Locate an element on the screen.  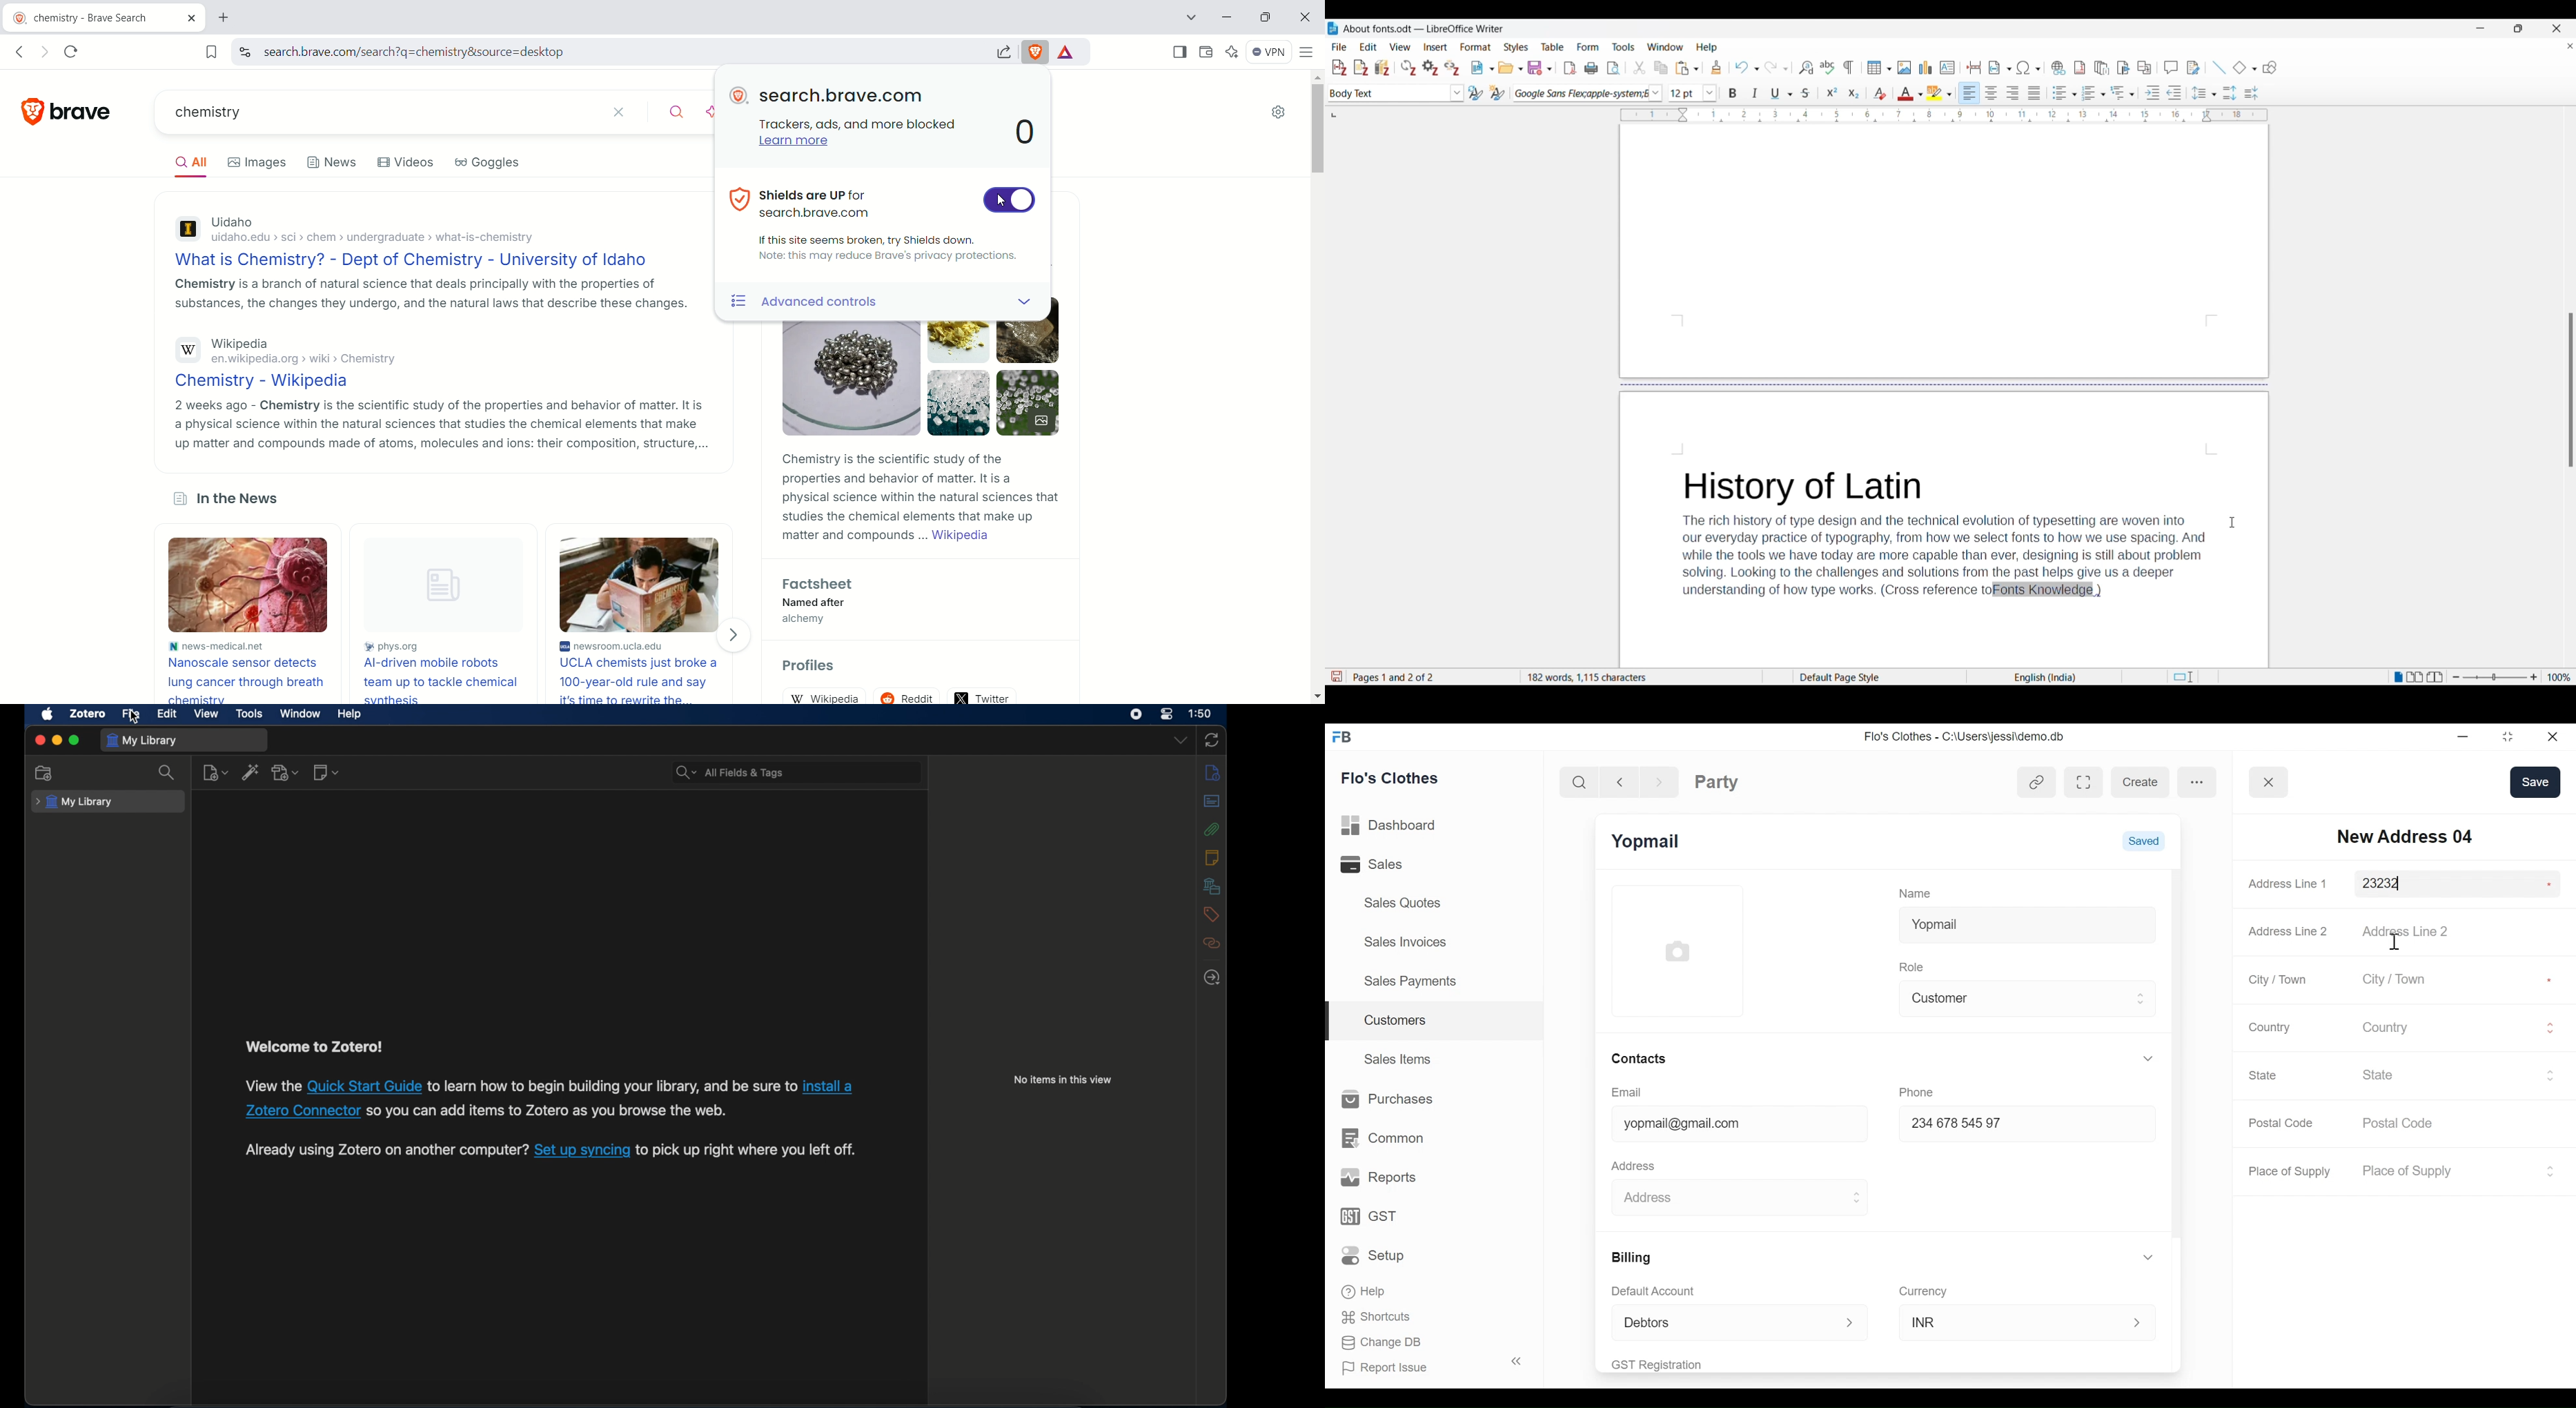
Frappe Books Desktop Icon is located at coordinates (1341, 738).